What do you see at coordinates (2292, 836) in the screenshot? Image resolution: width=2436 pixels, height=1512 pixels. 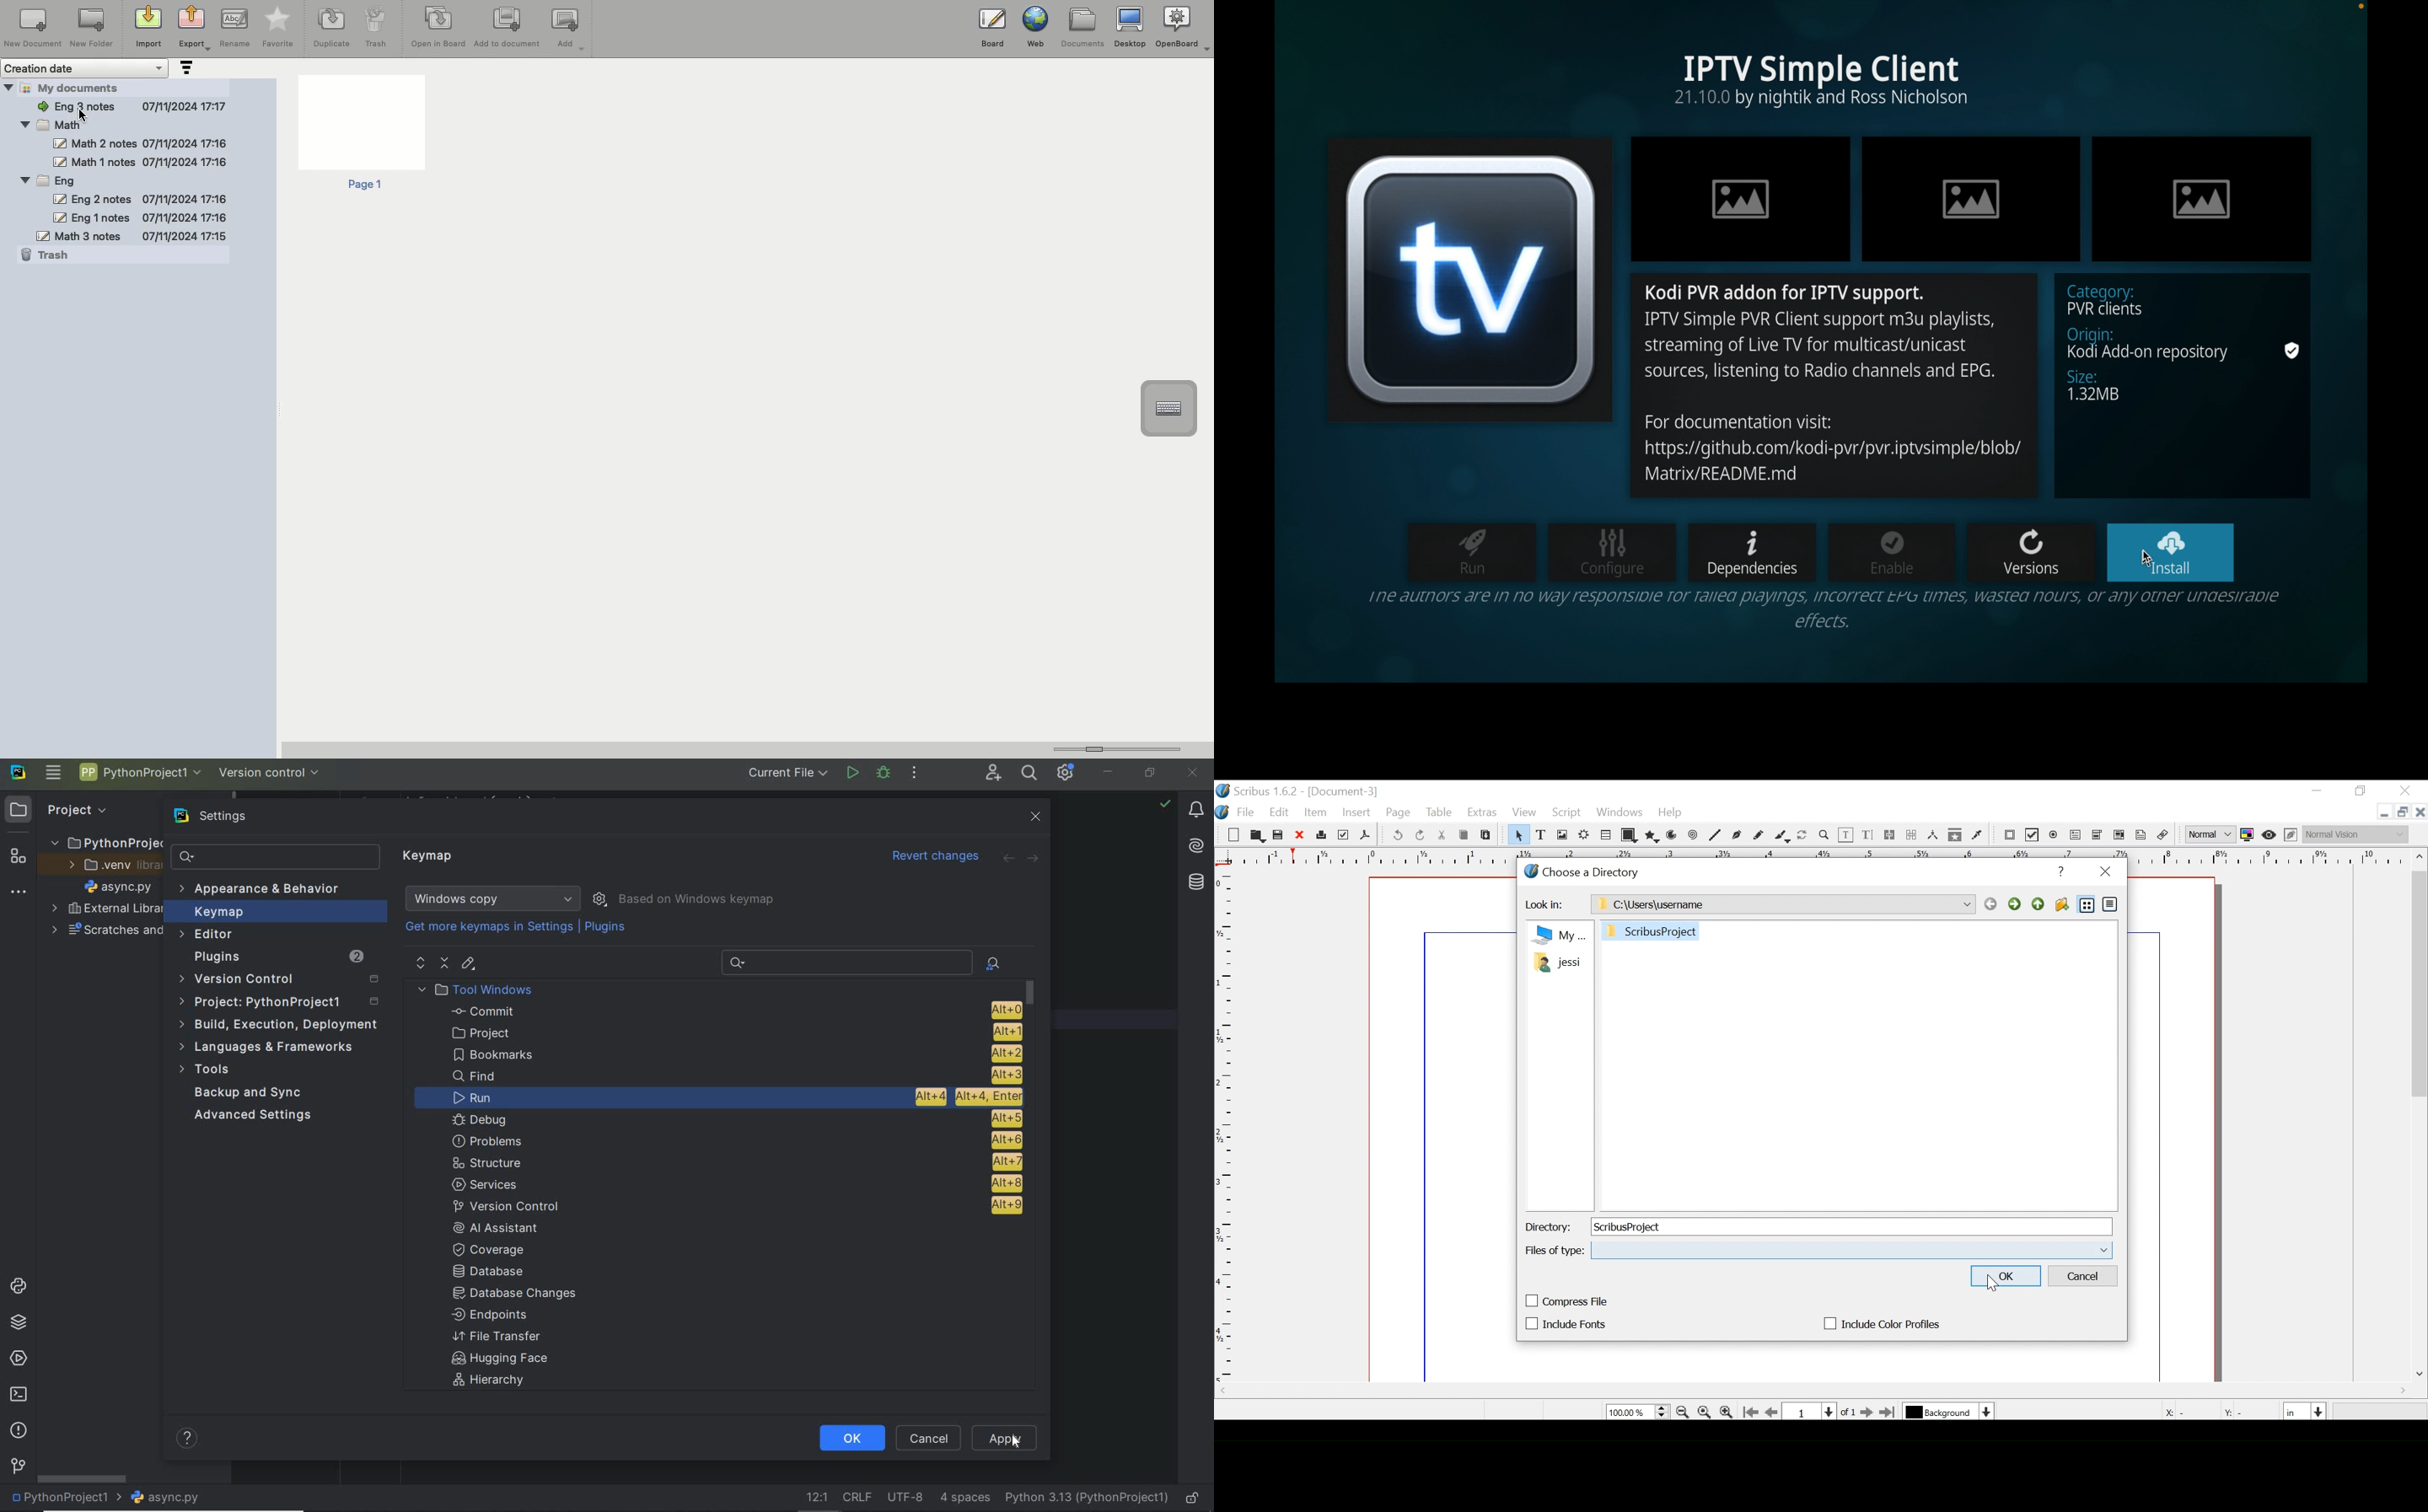 I see `Edit Preview mode` at bounding box center [2292, 836].